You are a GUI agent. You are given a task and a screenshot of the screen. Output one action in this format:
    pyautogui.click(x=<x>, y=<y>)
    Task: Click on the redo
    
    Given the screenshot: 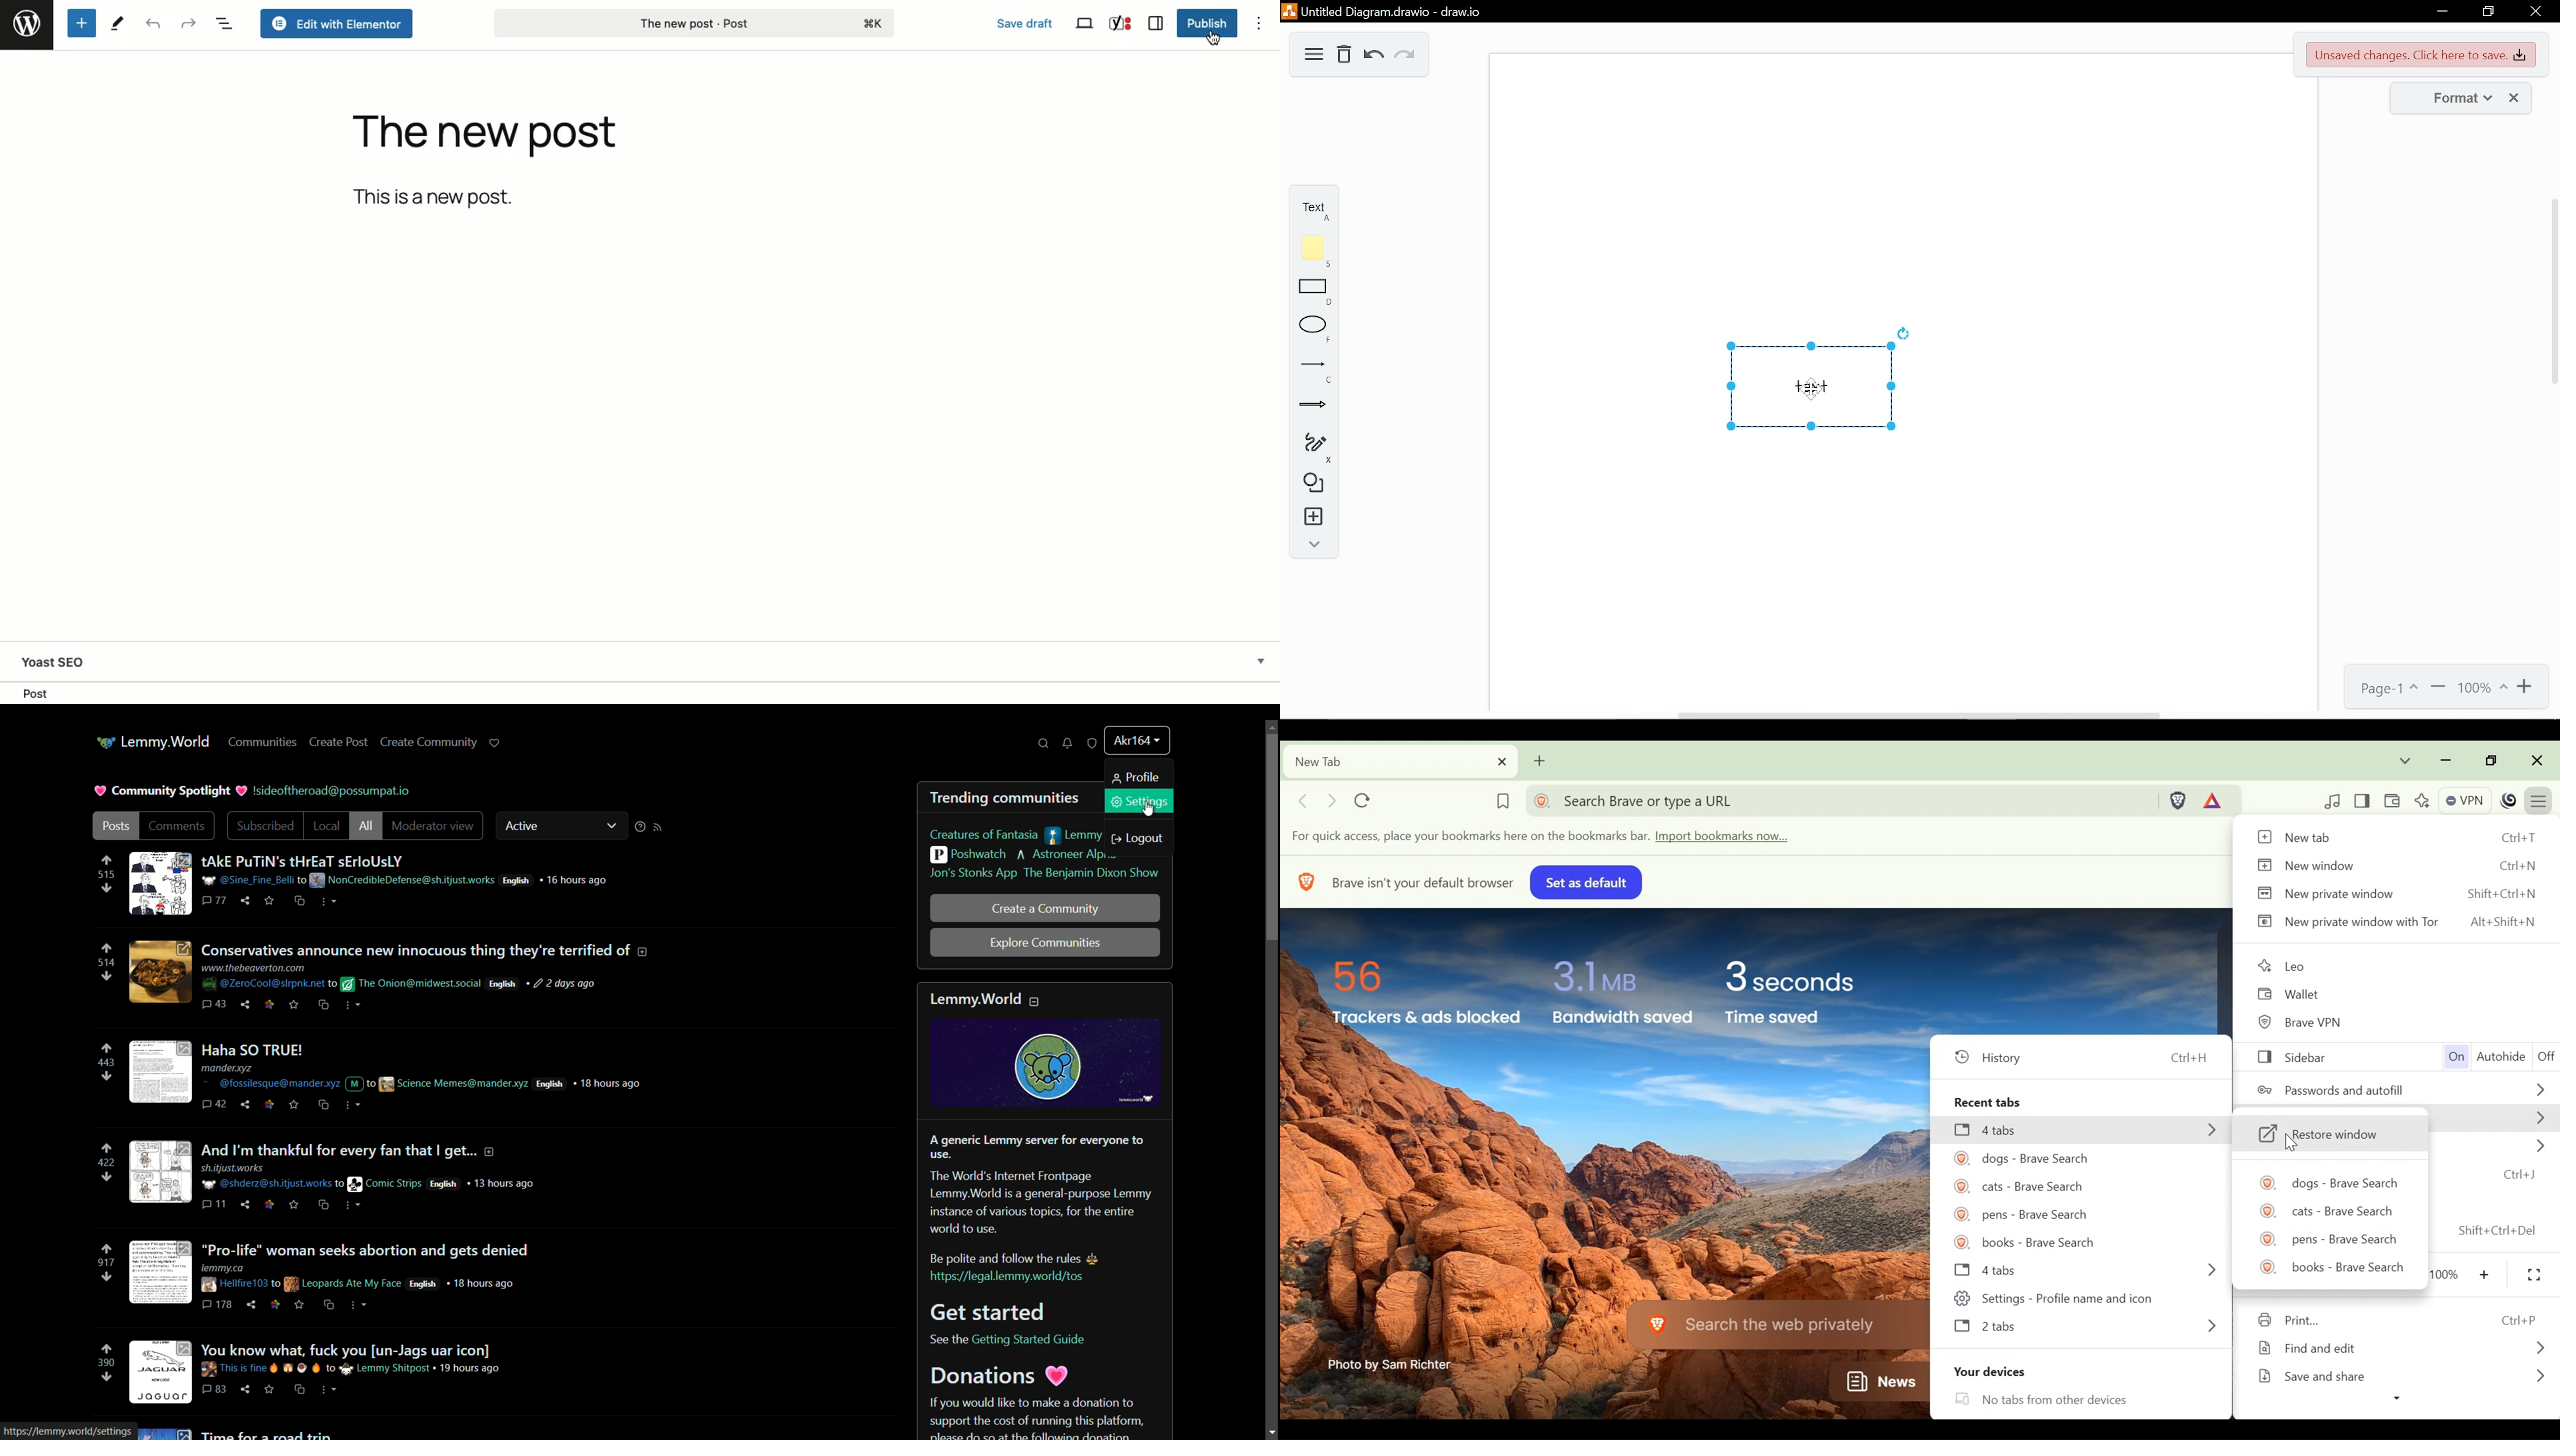 What is the action you would take?
    pyautogui.click(x=1407, y=56)
    